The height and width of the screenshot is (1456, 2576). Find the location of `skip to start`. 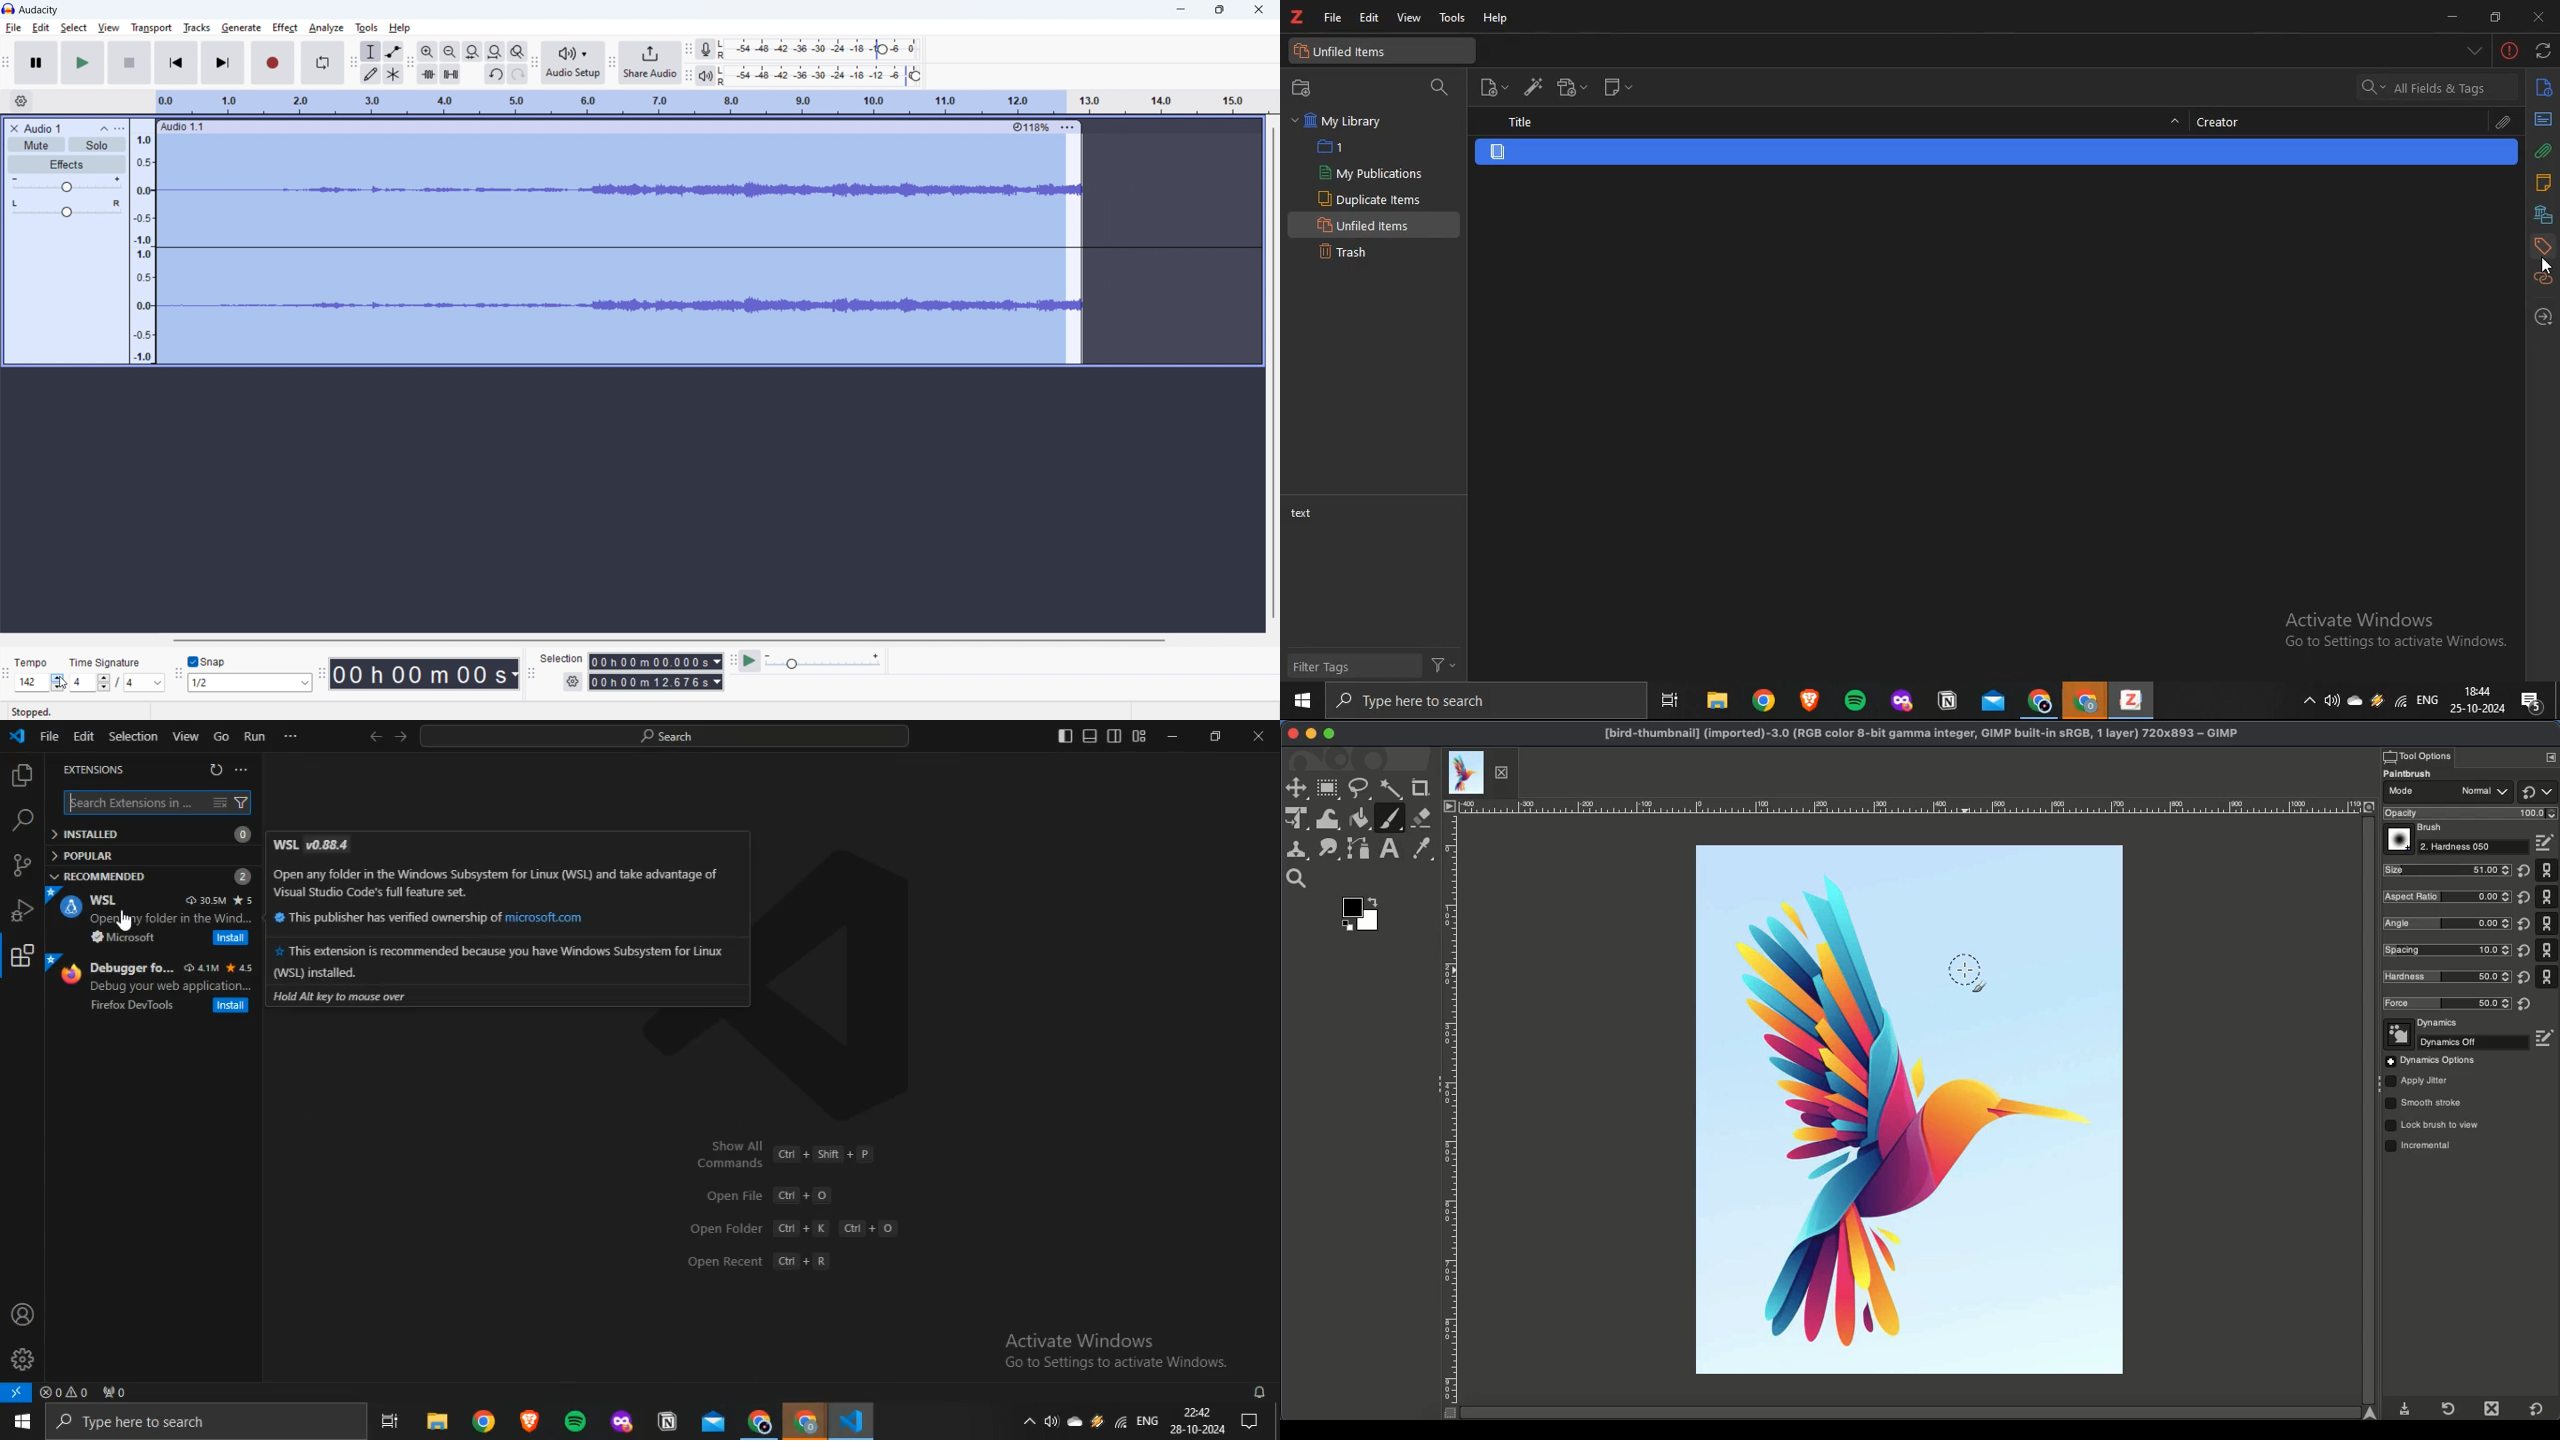

skip to start is located at coordinates (177, 62).